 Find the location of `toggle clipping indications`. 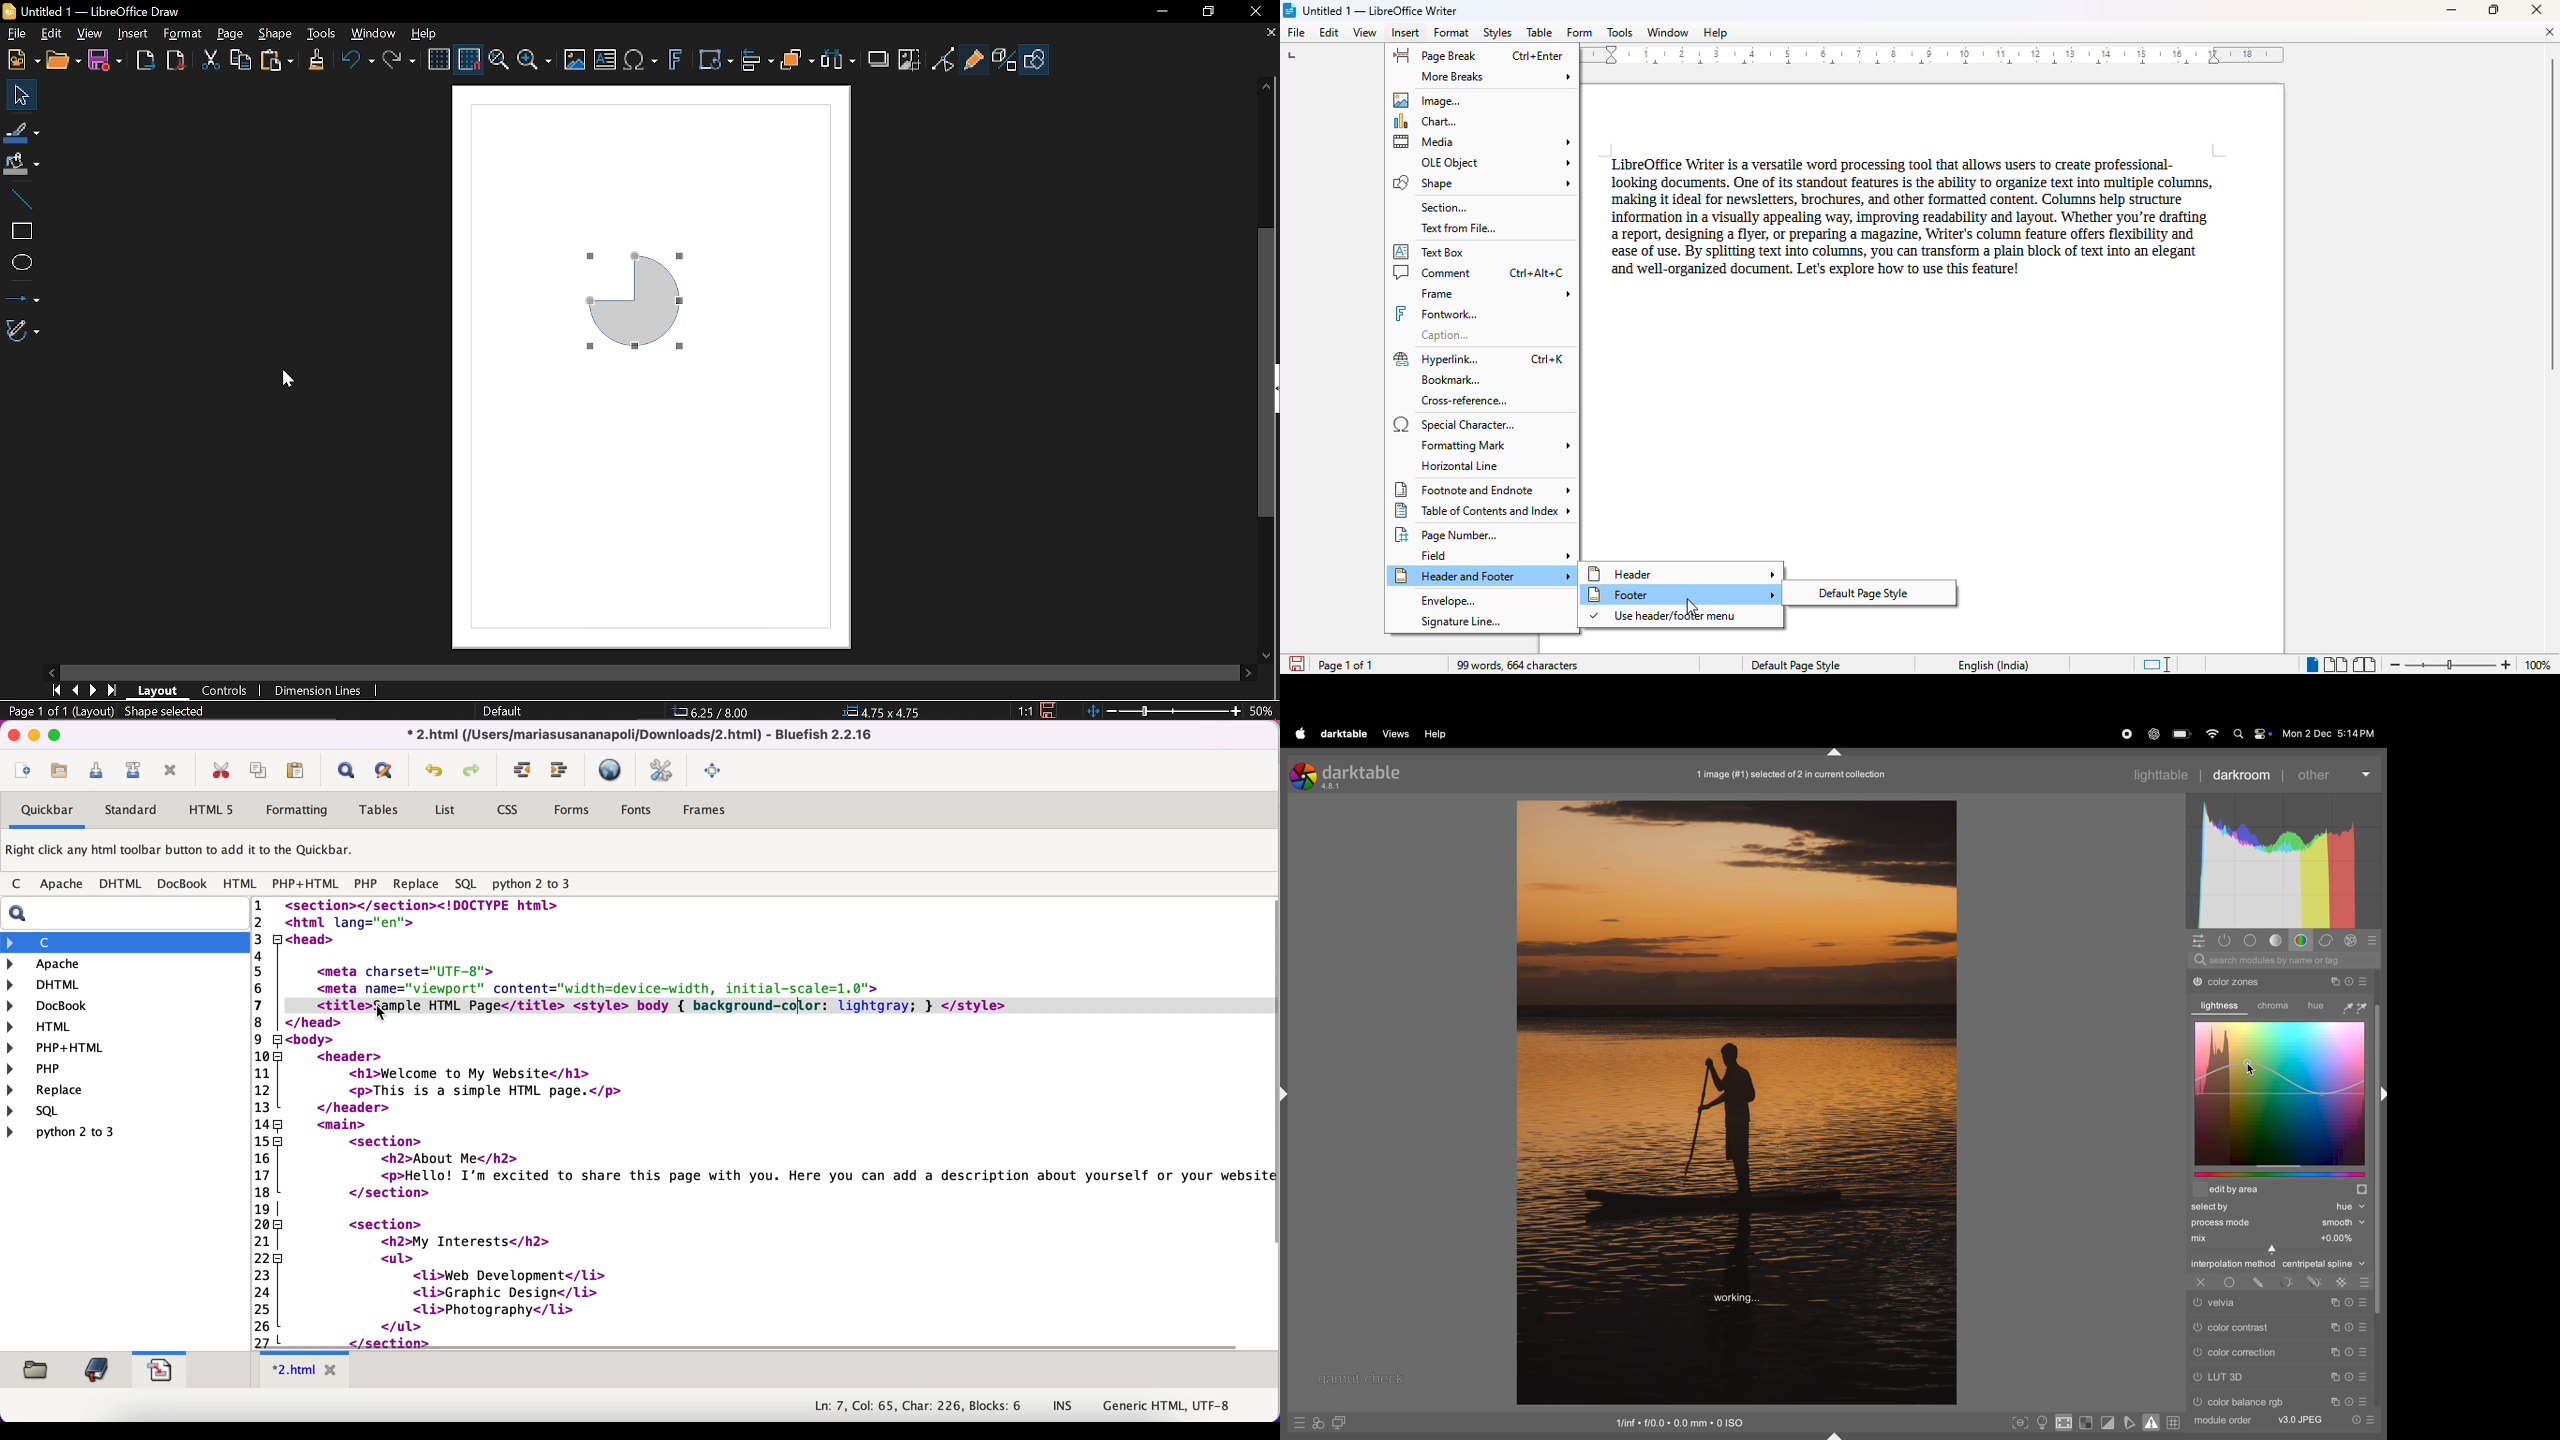

toggle clipping indications is located at coordinates (2109, 1423).